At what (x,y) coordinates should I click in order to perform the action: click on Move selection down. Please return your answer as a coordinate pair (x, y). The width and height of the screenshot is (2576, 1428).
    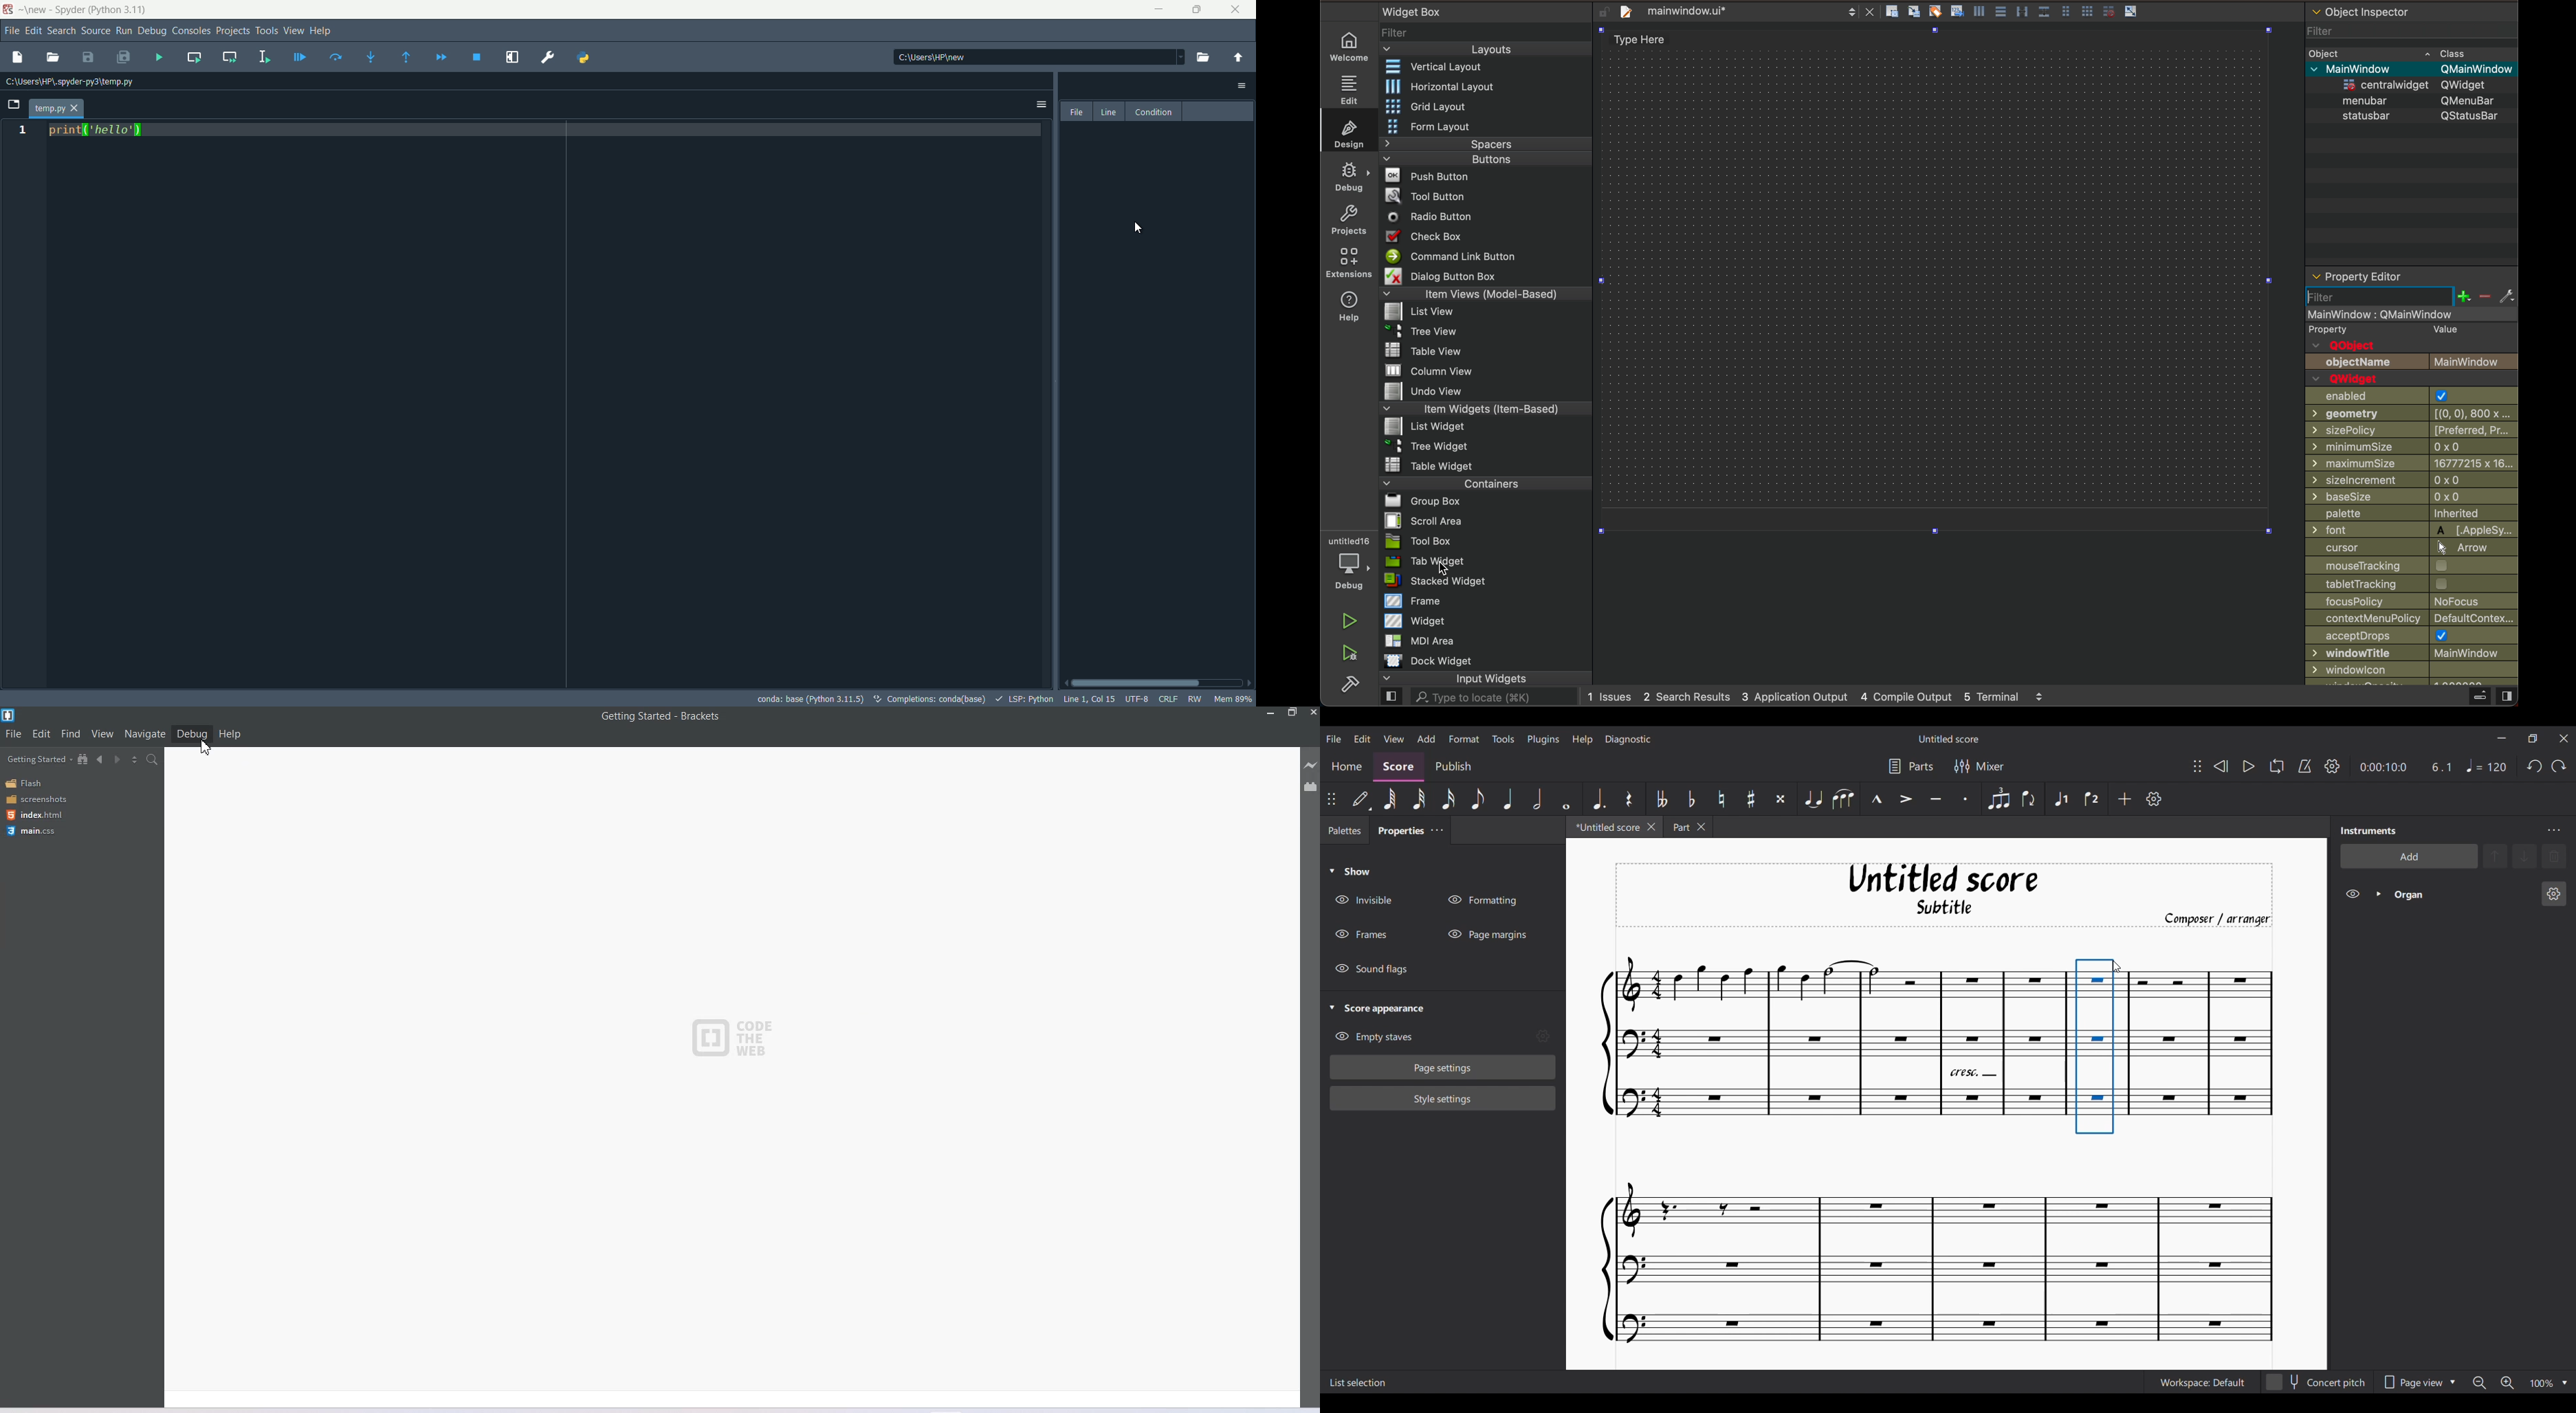
    Looking at the image, I should click on (2525, 856).